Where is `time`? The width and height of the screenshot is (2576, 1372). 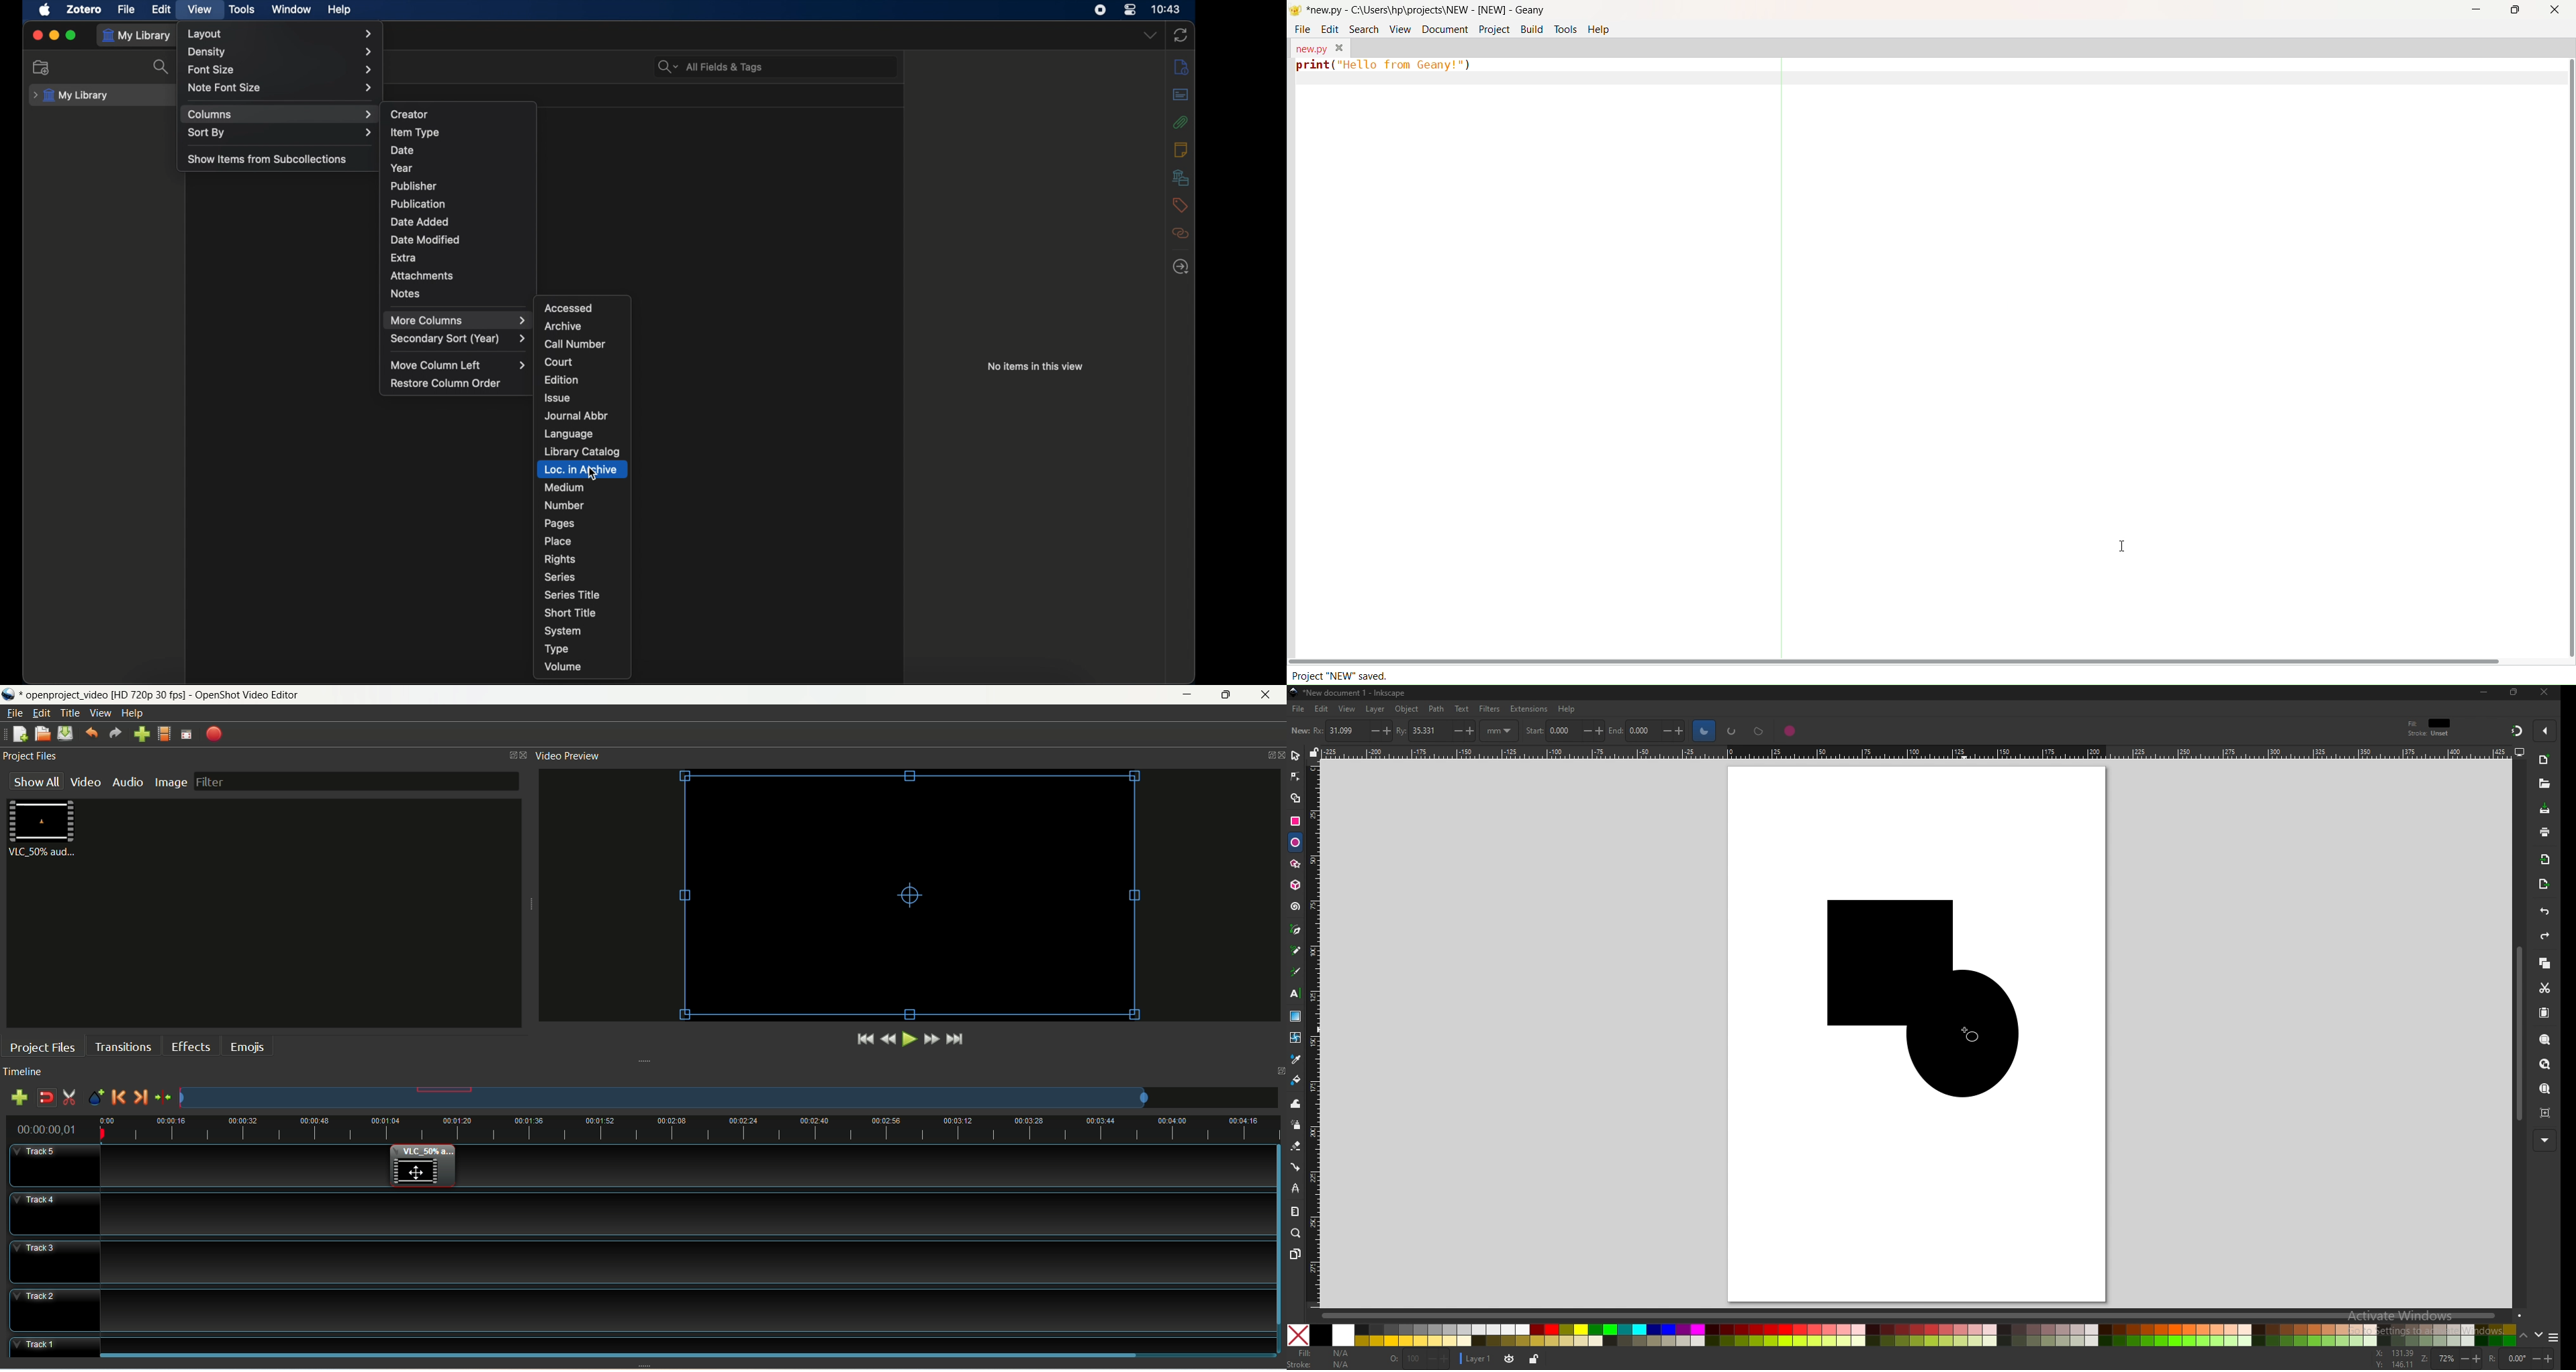 time is located at coordinates (1168, 8).